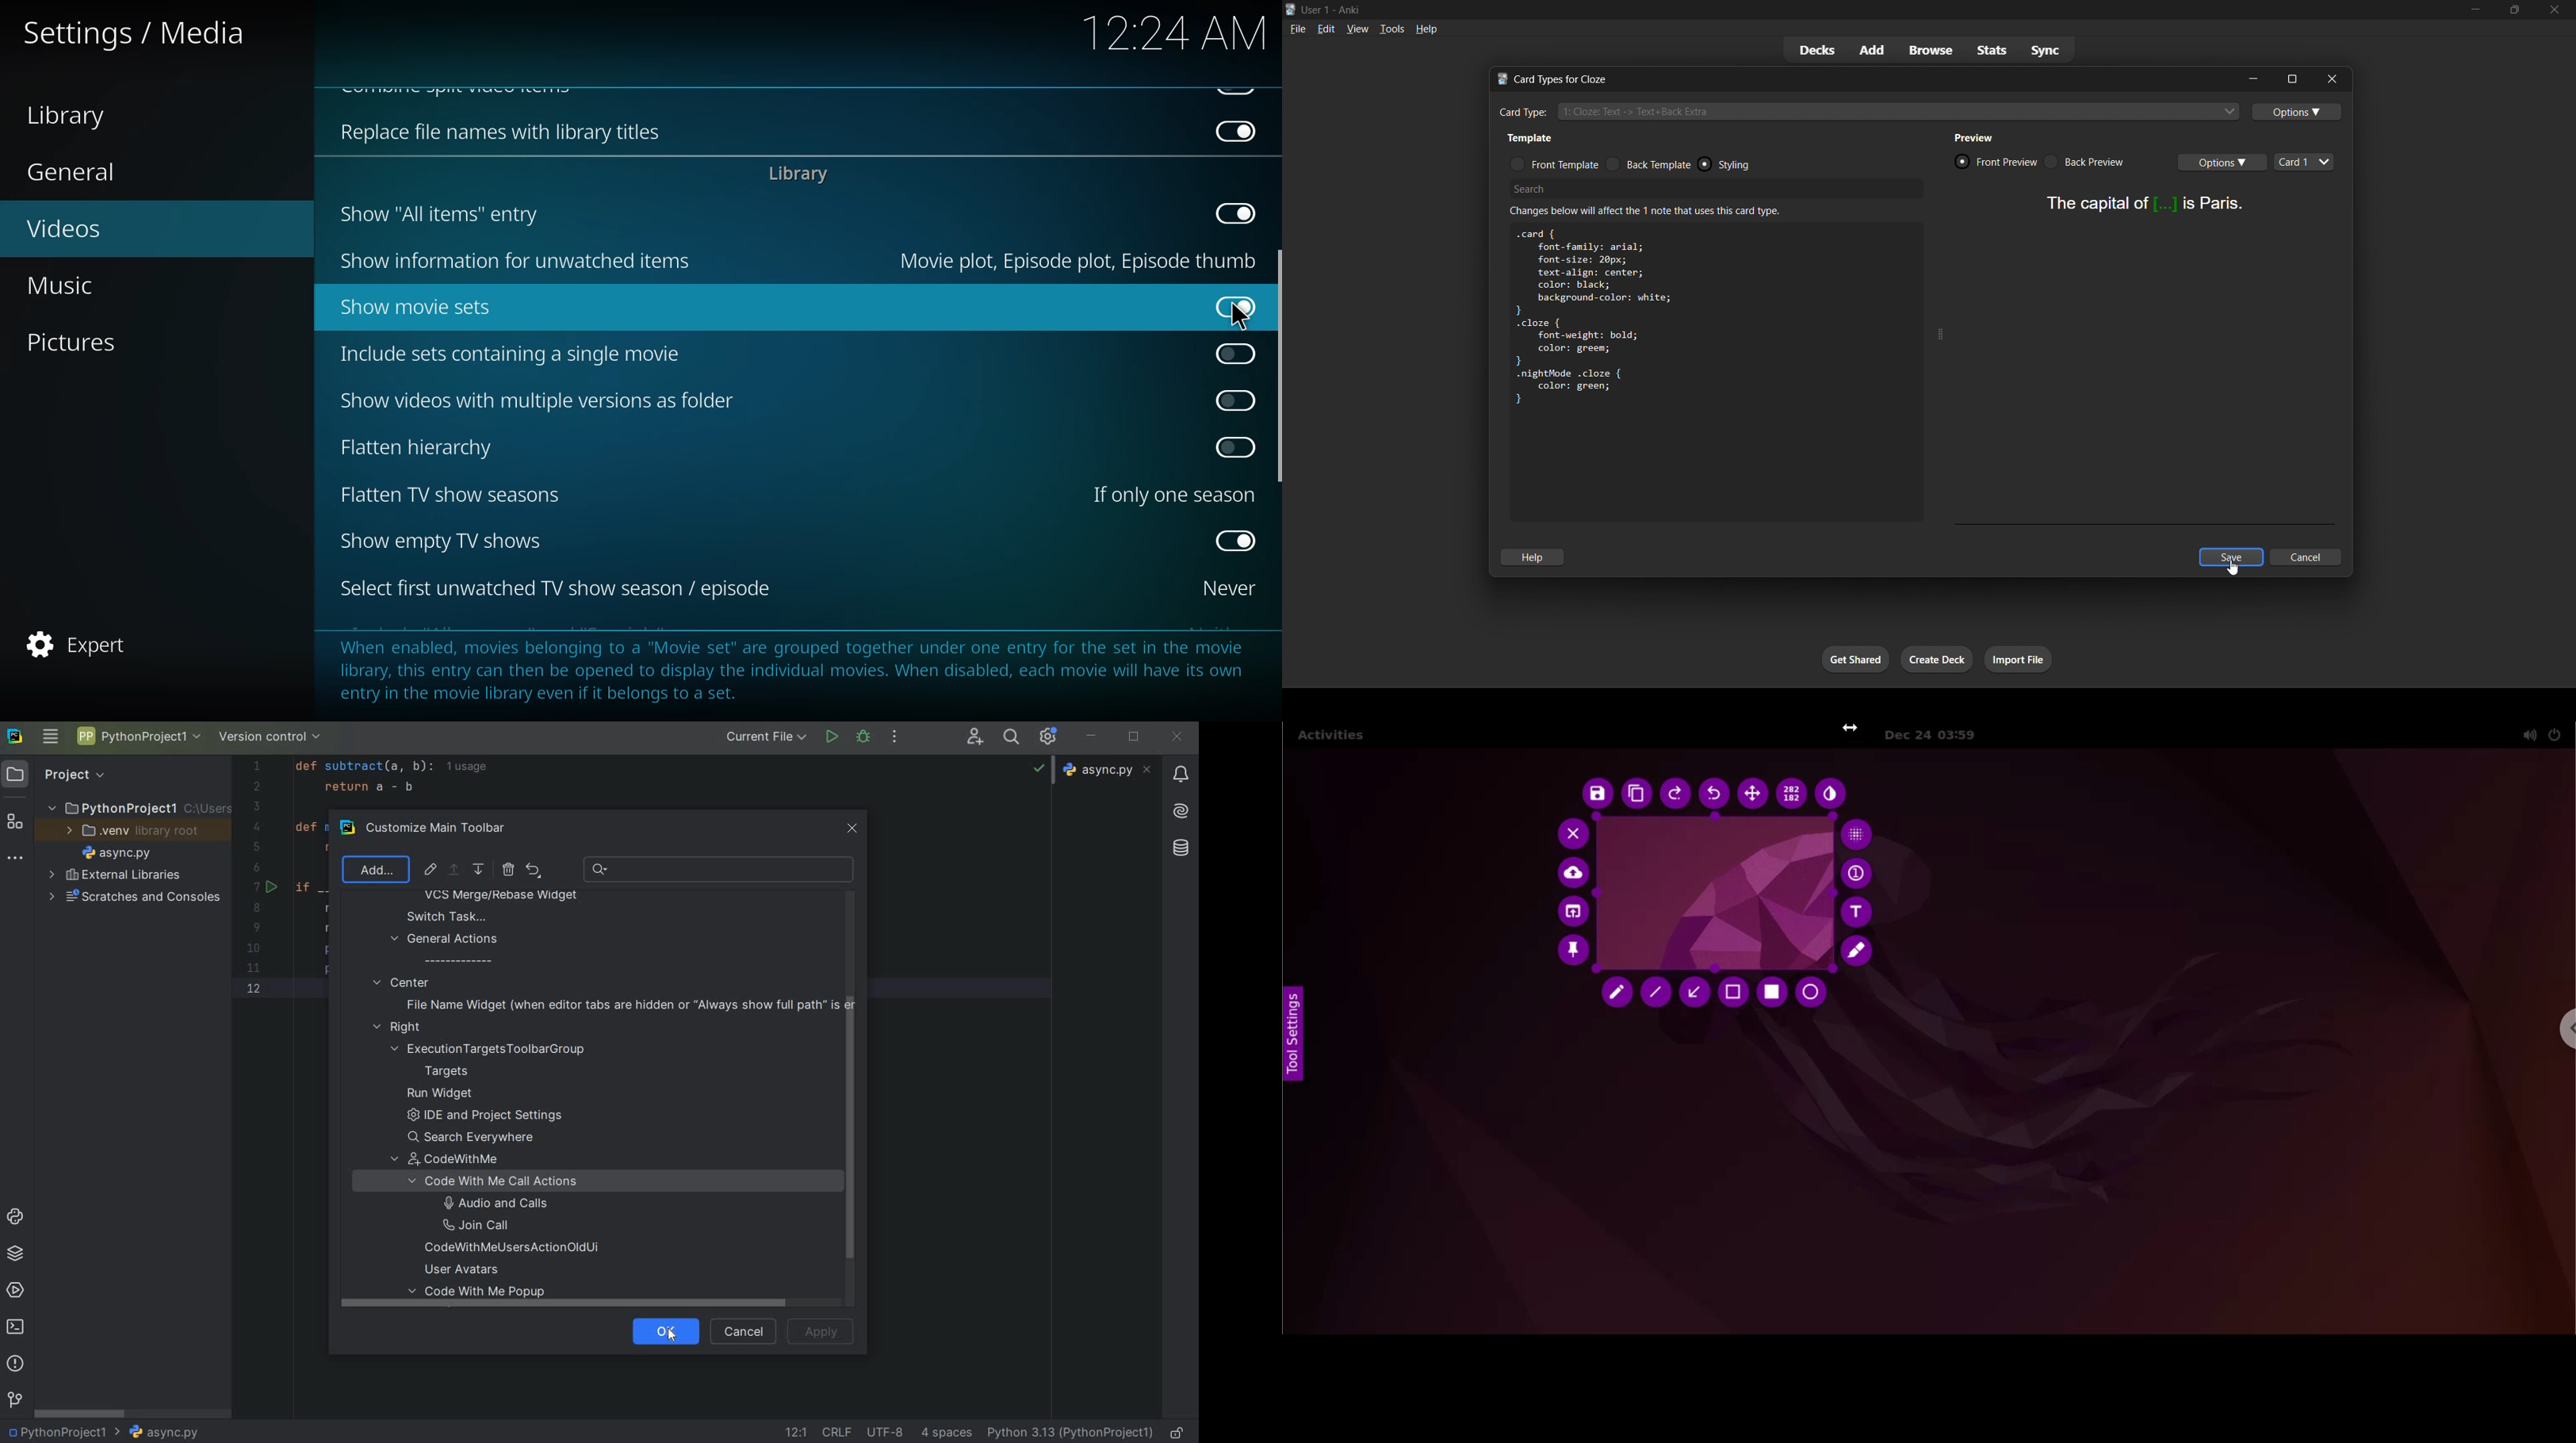 The width and height of the screenshot is (2576, 1456). What do you see at coordinates (1991, 51) in the screenshot?
I see `stats` at bounding box center [1991, 51].